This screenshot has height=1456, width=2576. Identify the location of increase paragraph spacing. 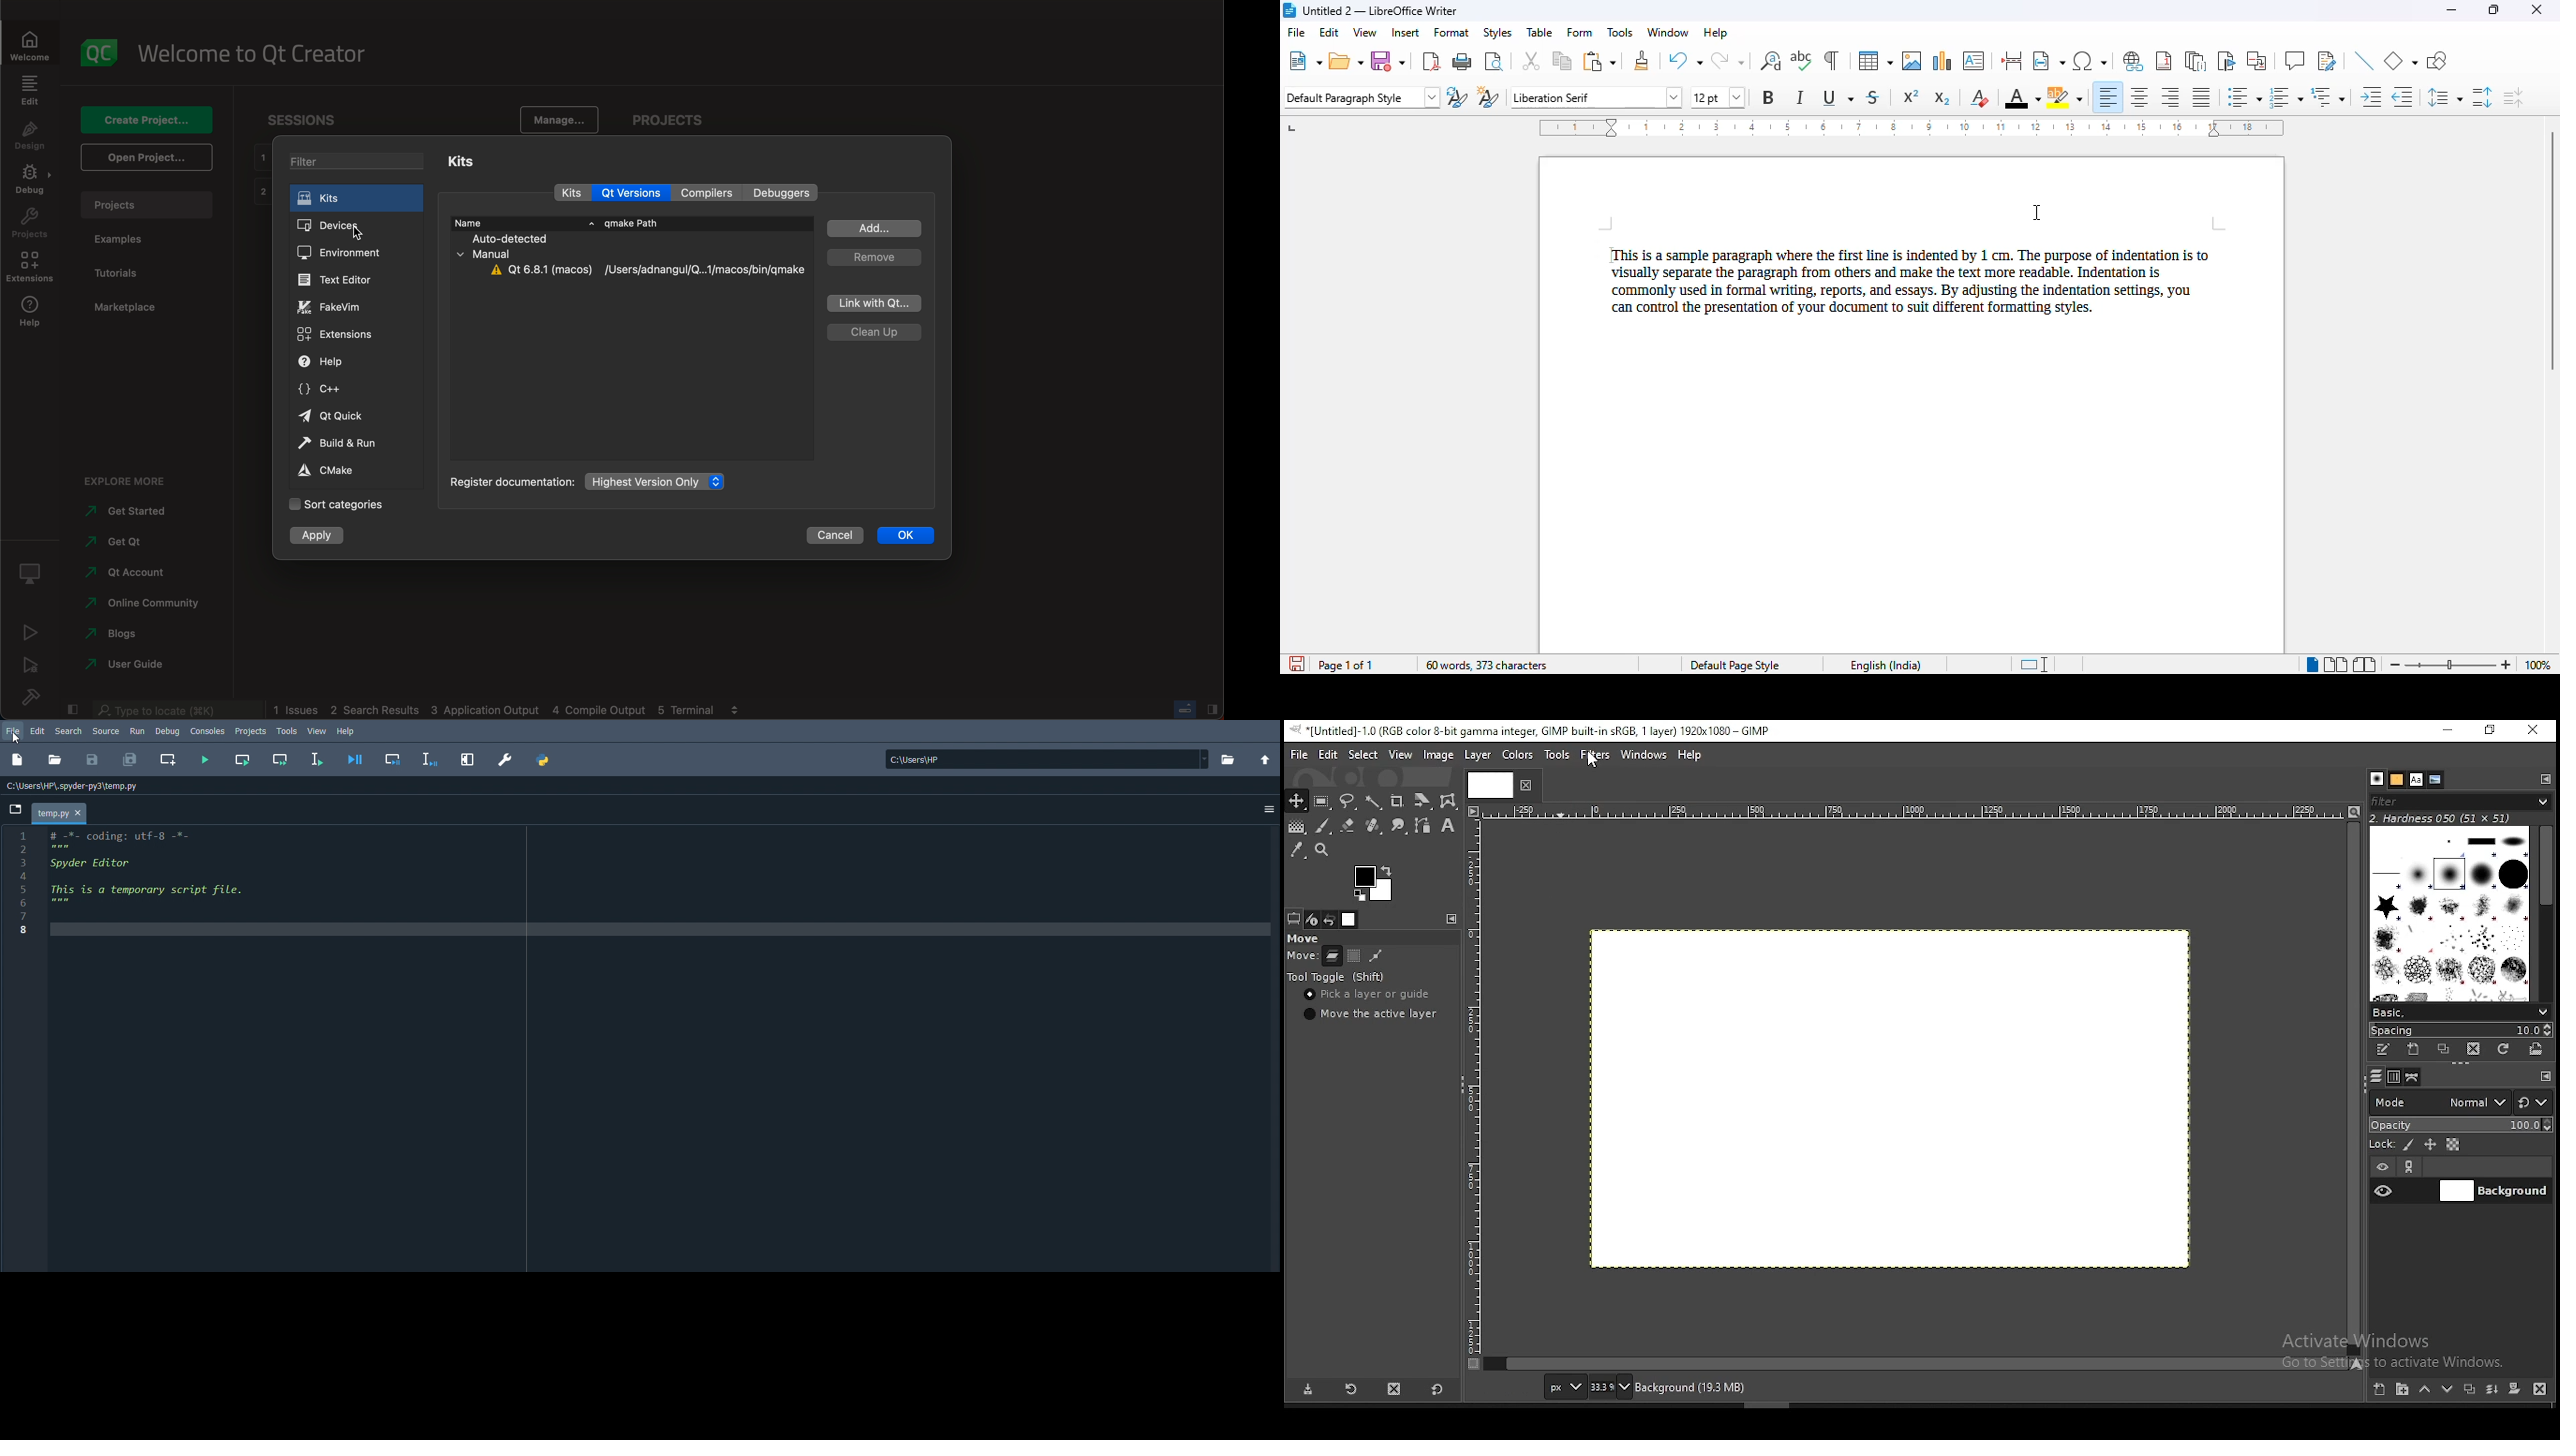
(2482, 97).